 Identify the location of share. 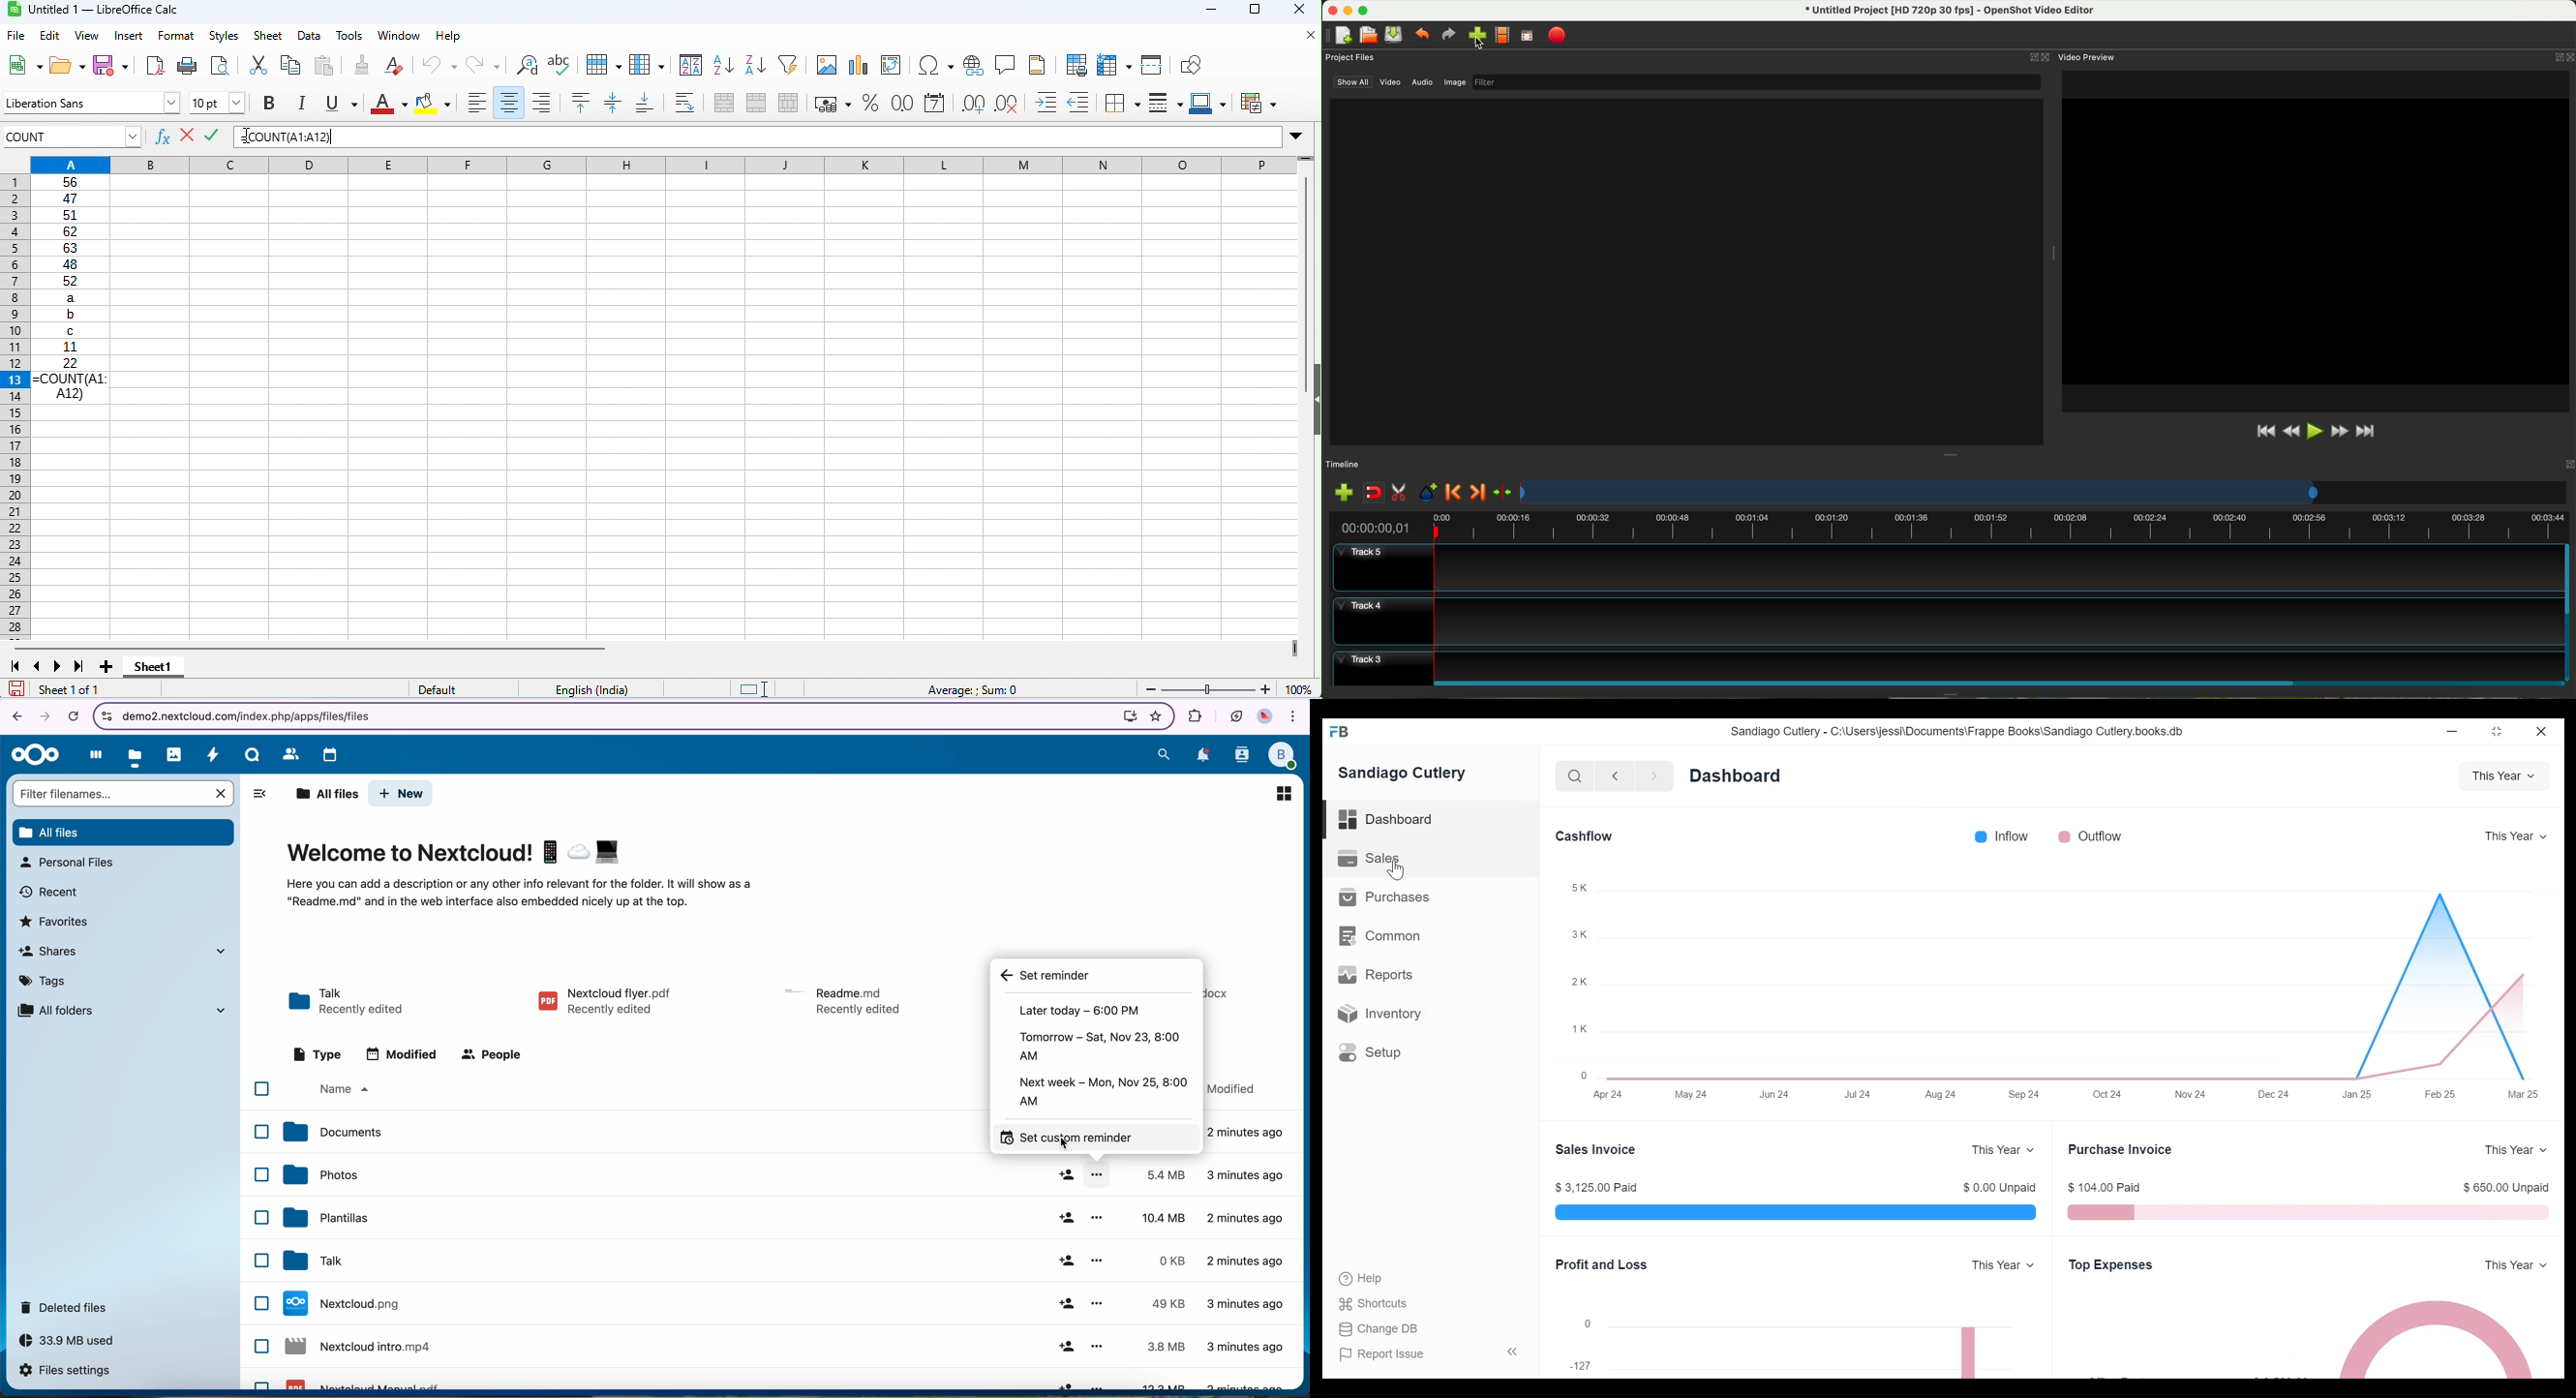
(1065, 1304).